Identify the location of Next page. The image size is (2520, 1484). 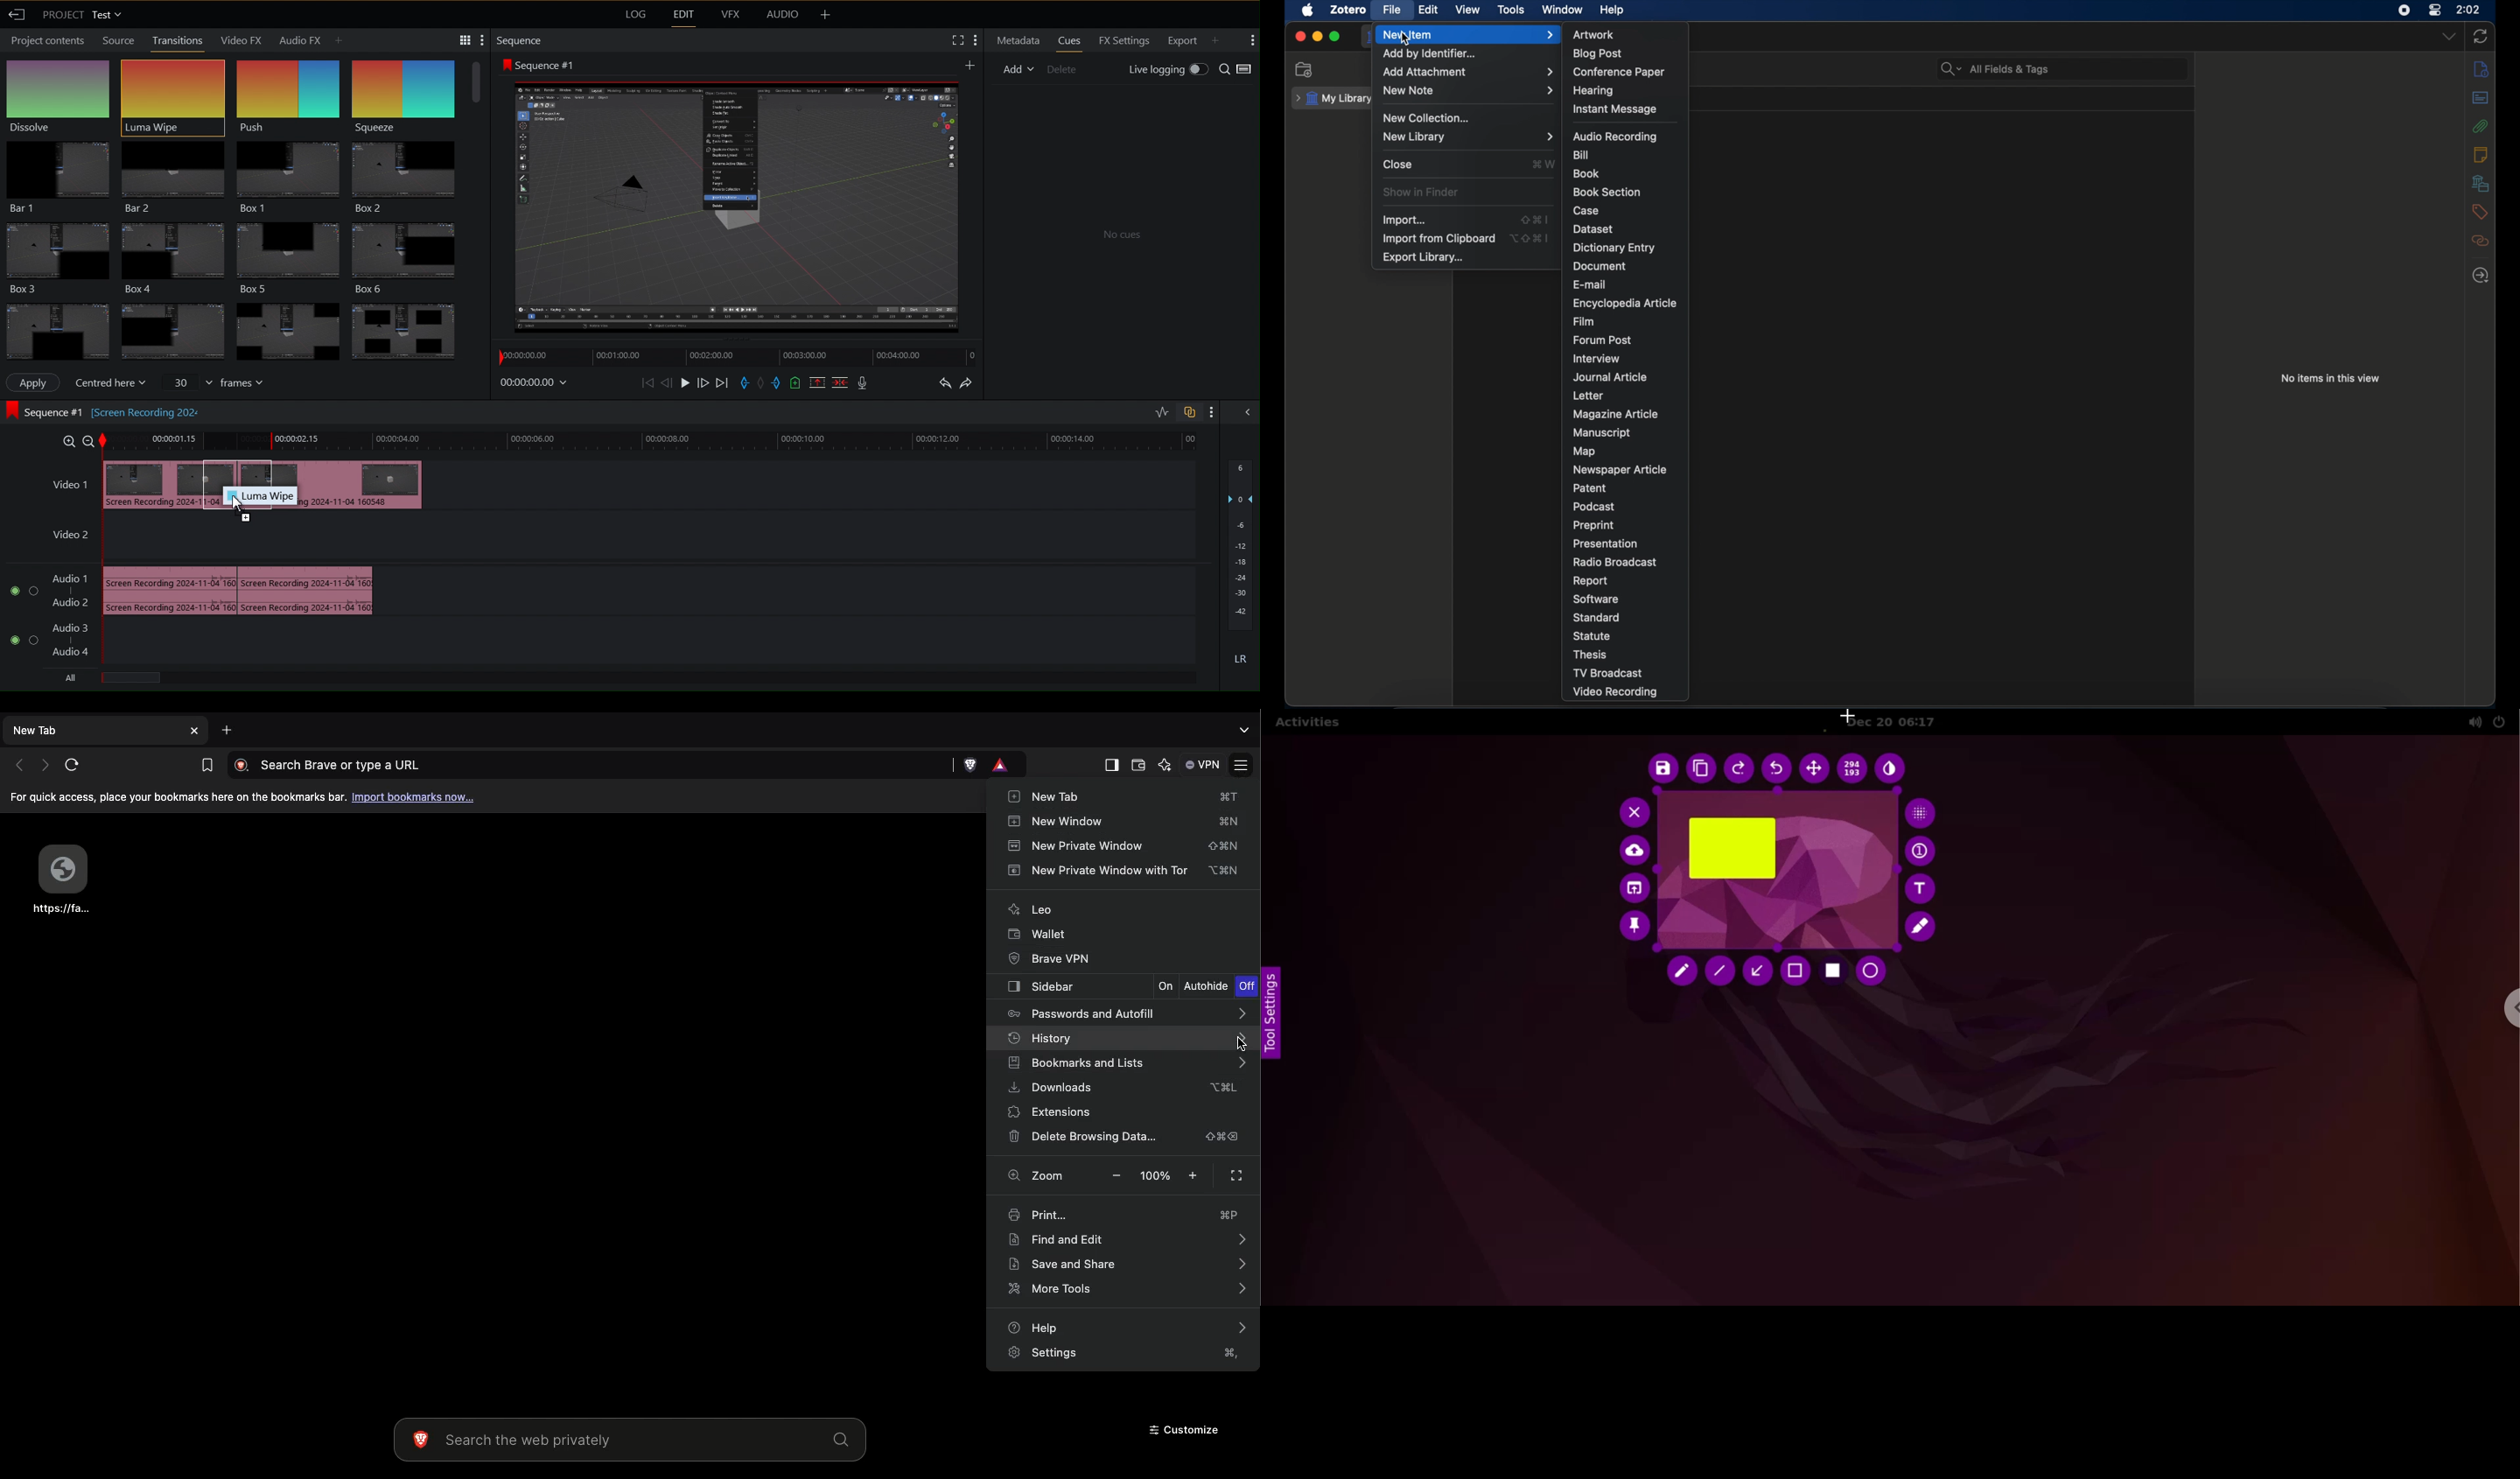
(42, 765).